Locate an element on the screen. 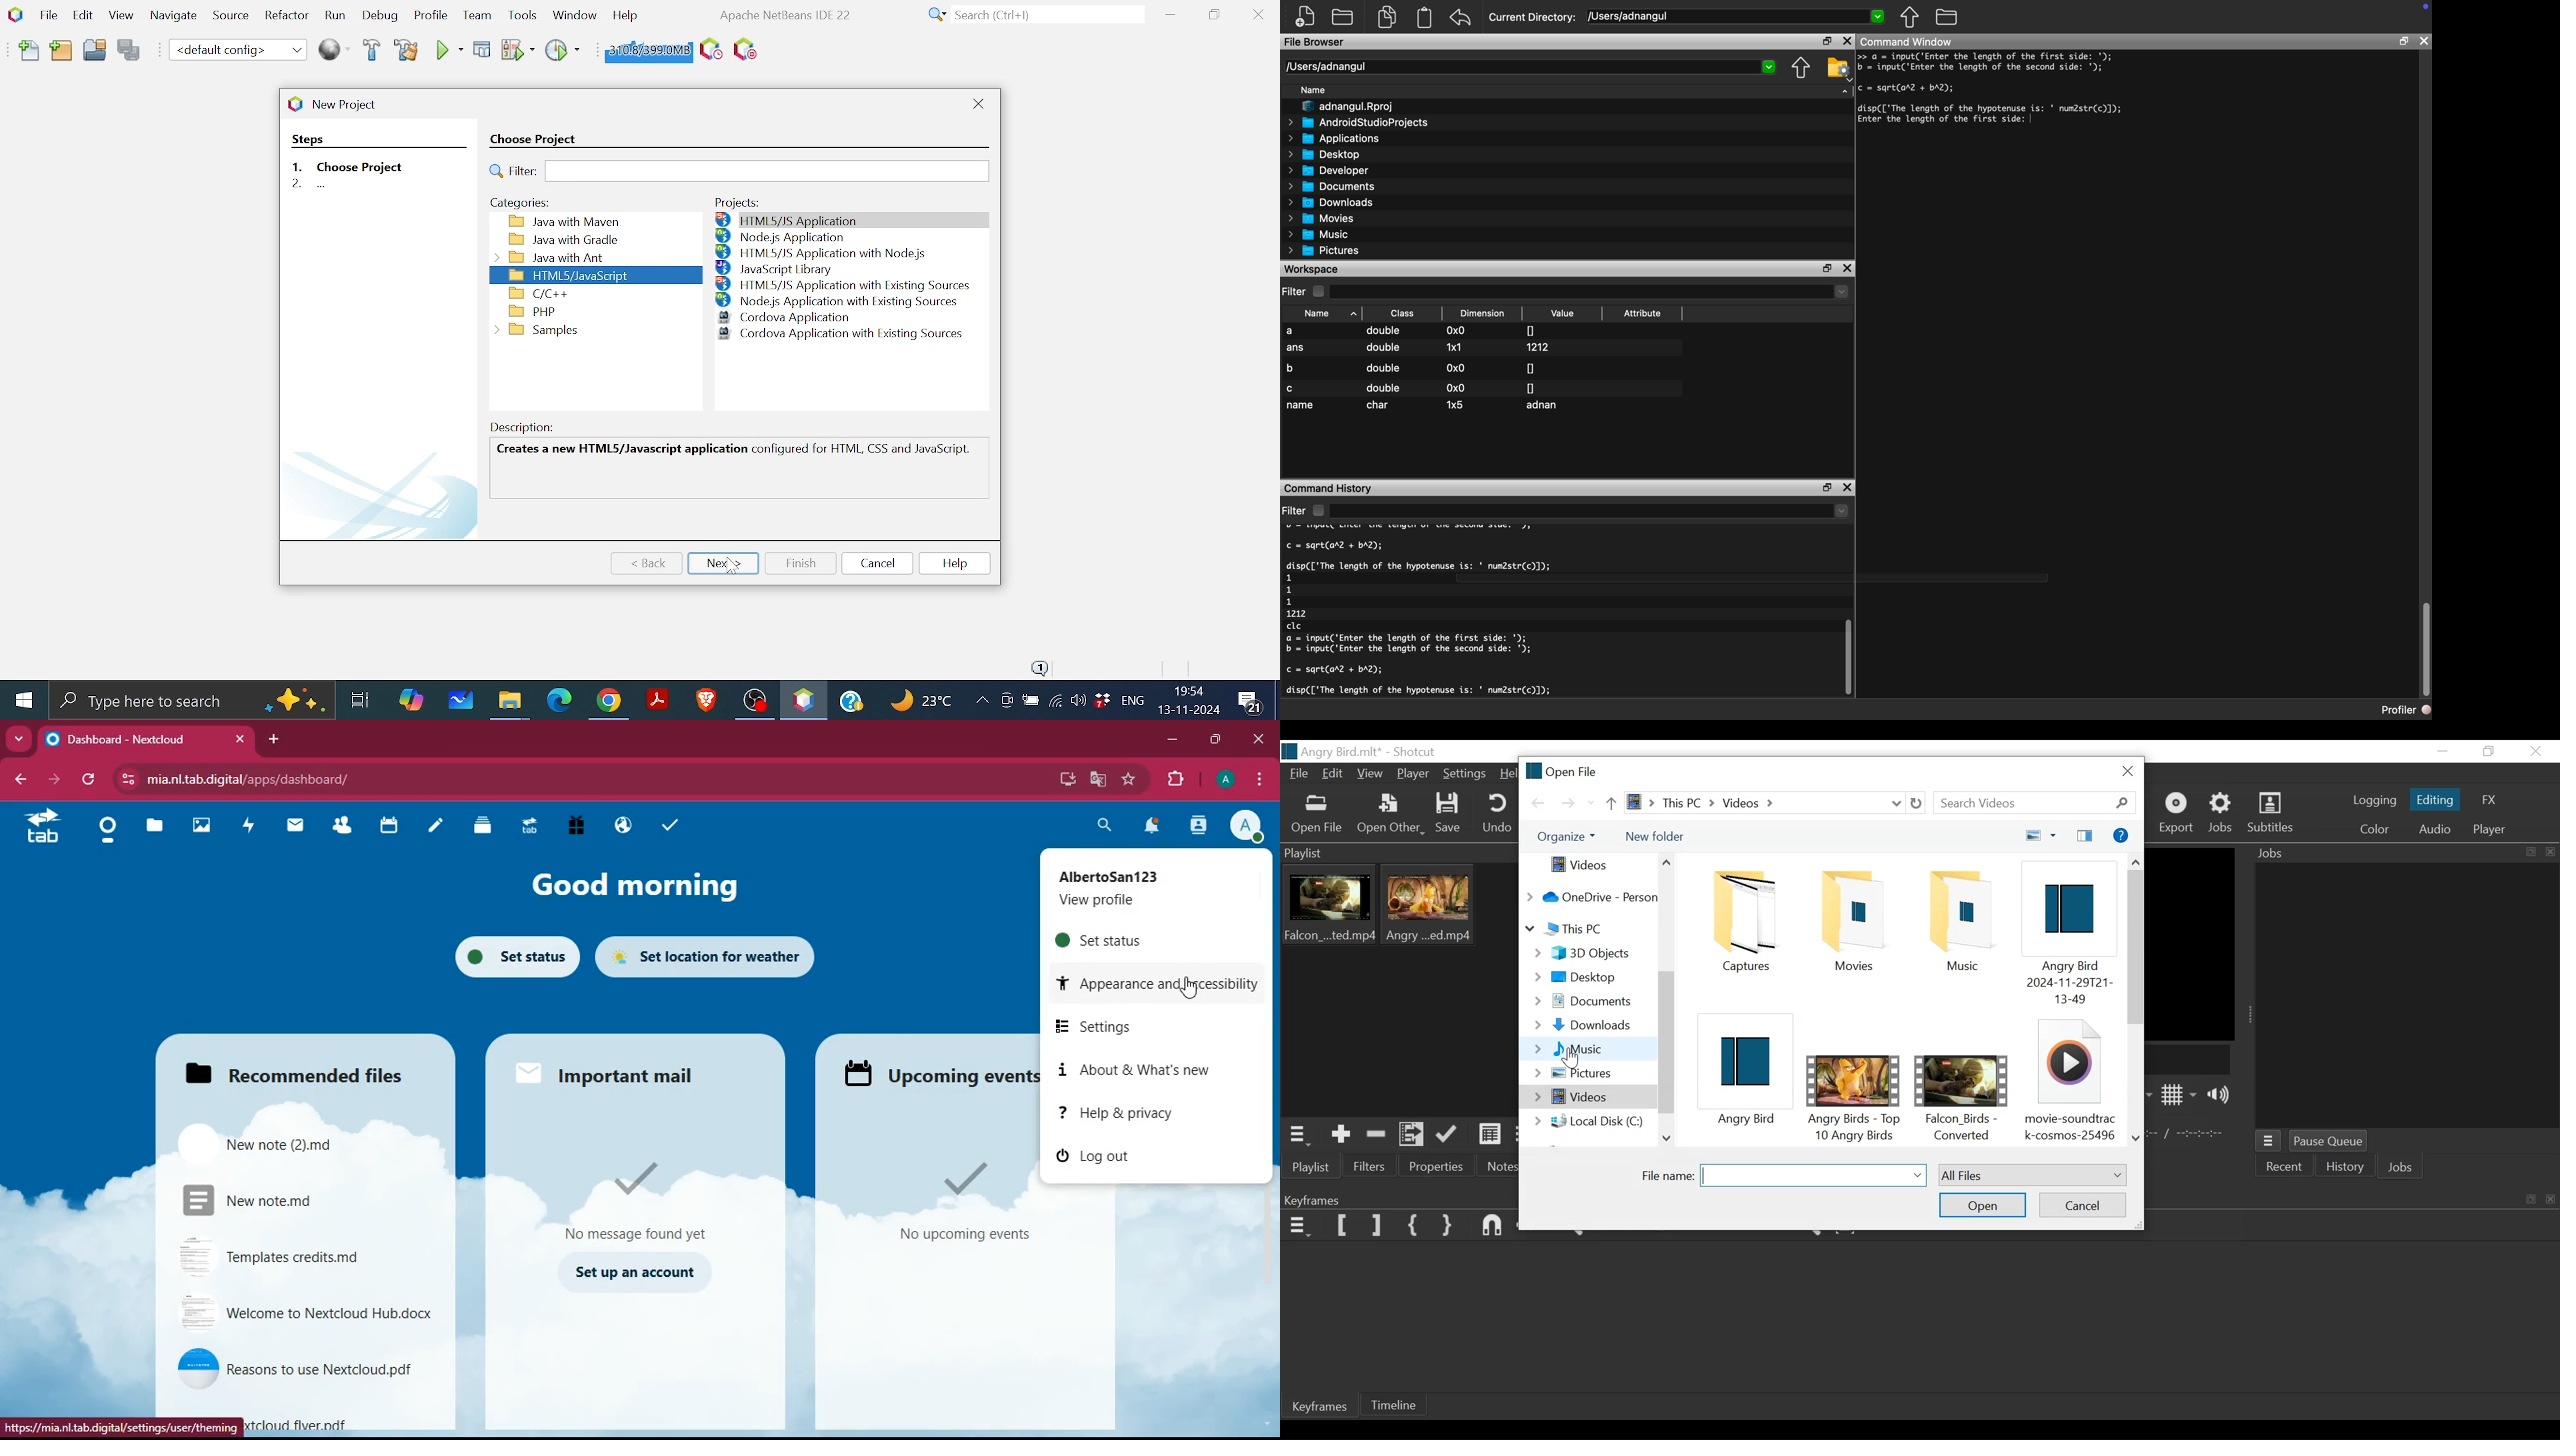 The width and height of the screenshot is (2576, 1456). calendar is located at coordinates (389, 827).